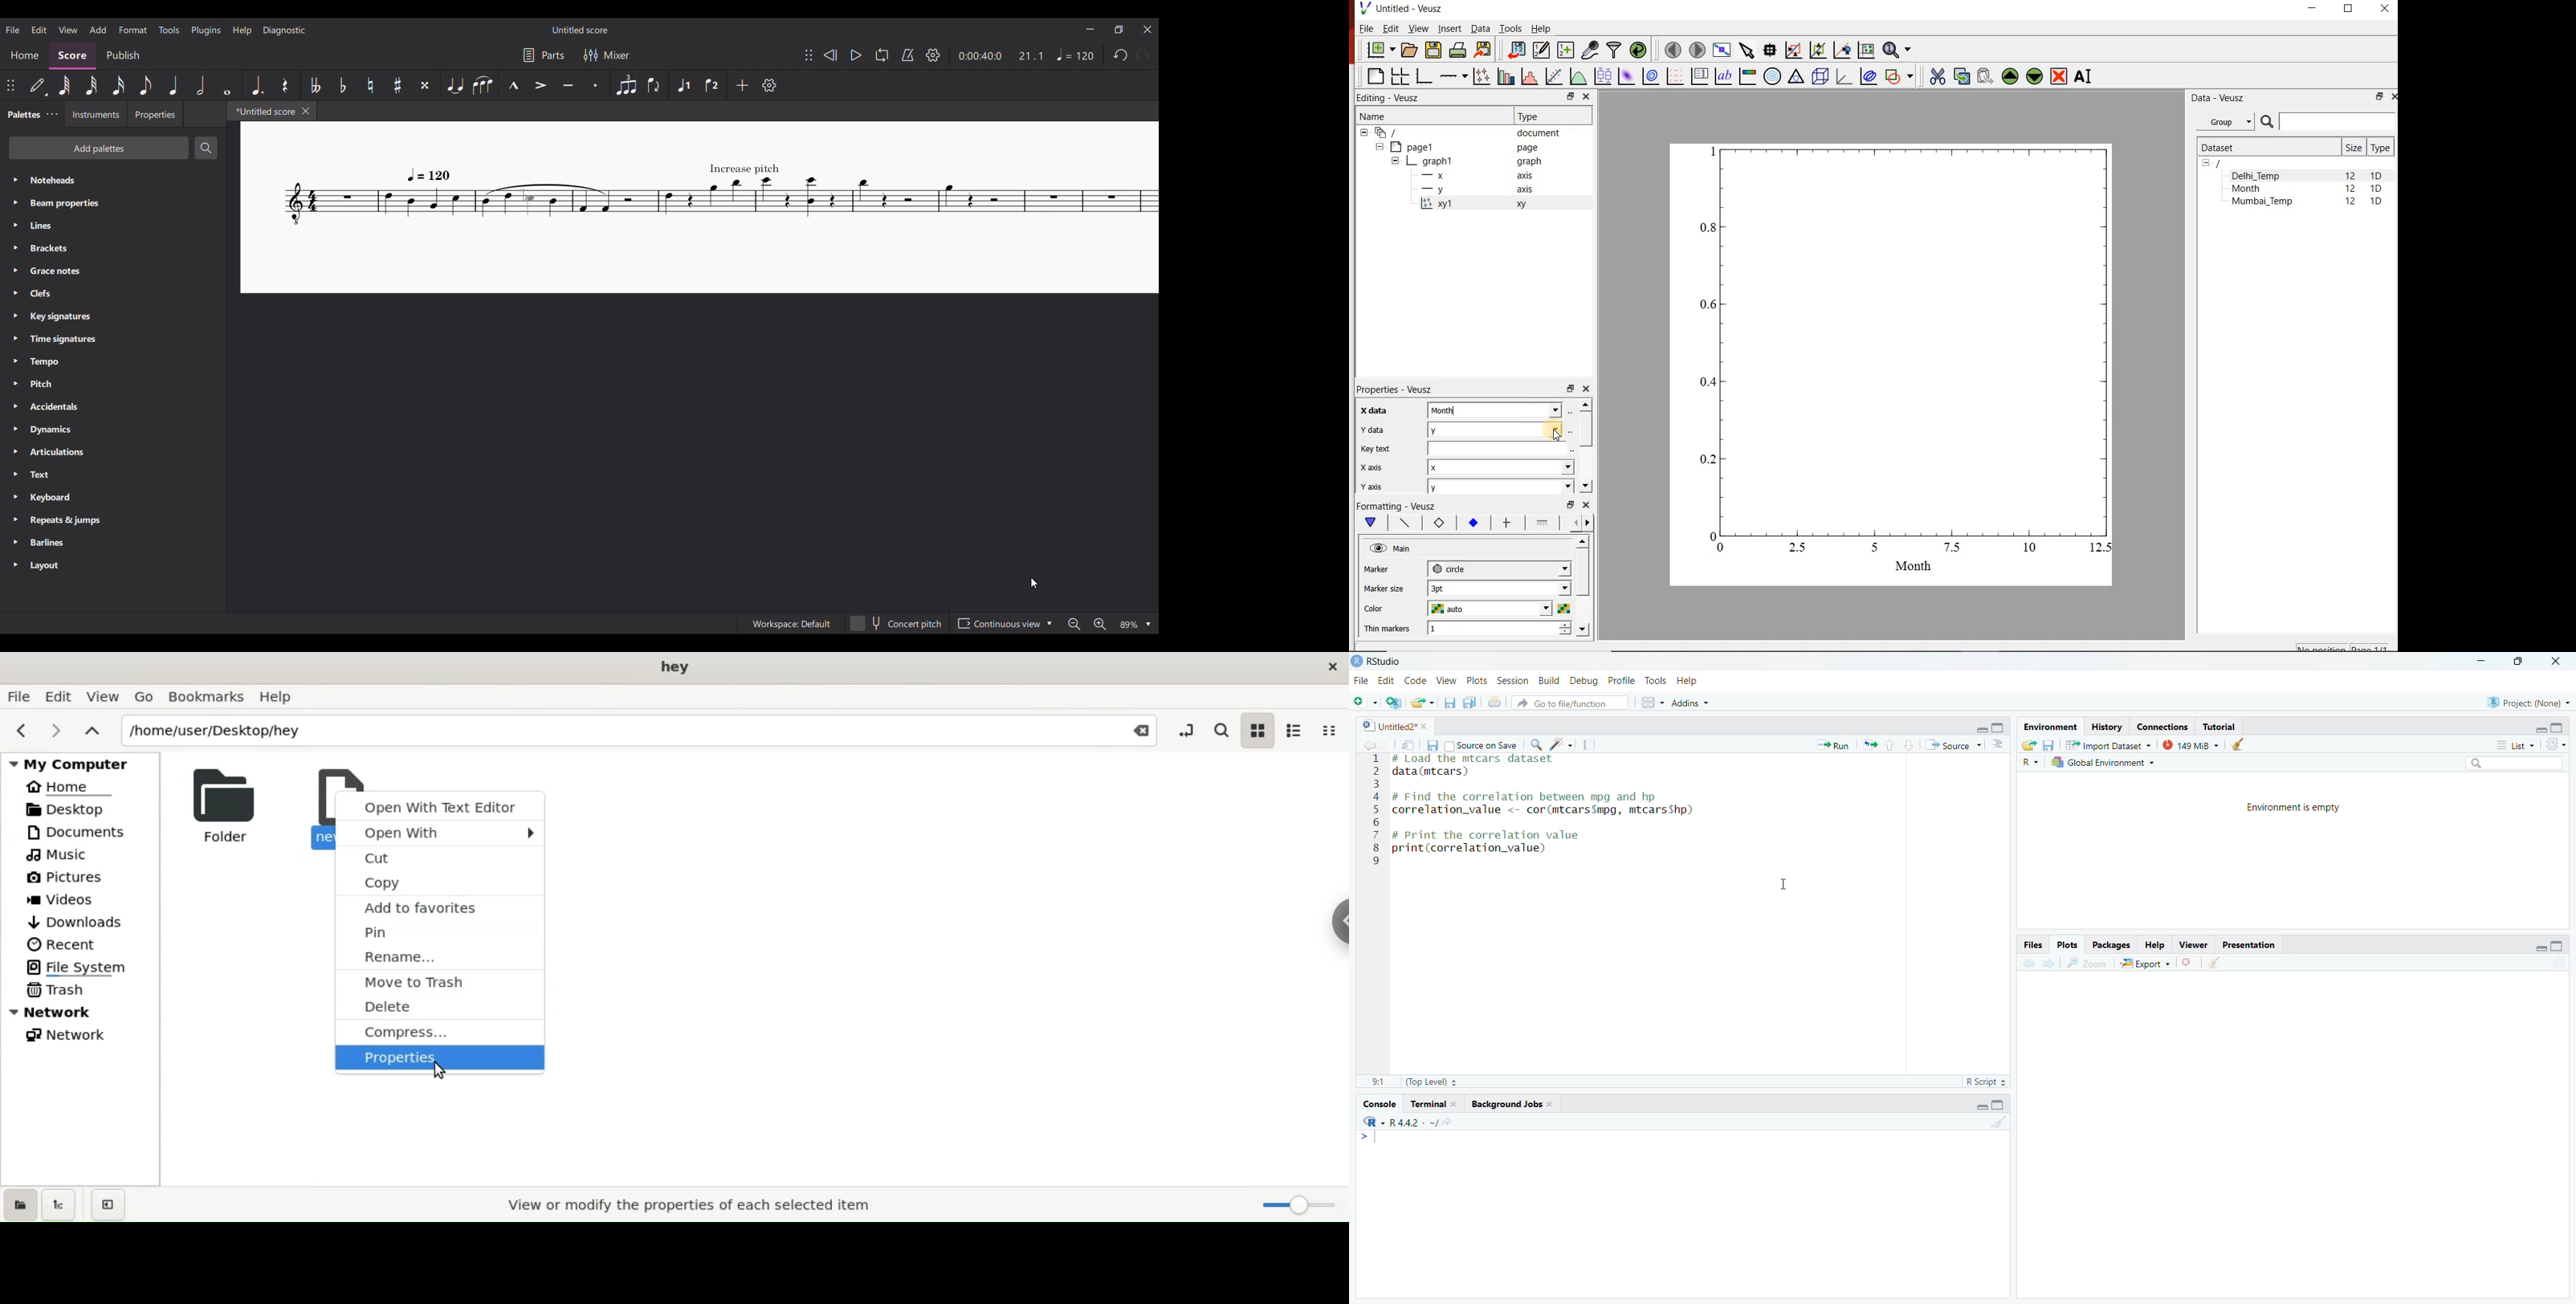 The height and width of the screenshot is (1316, 2576). What do you see at coordinates (1331, 729) in the screenshot?
I see `compact view` at bounding box center [1331, 729].